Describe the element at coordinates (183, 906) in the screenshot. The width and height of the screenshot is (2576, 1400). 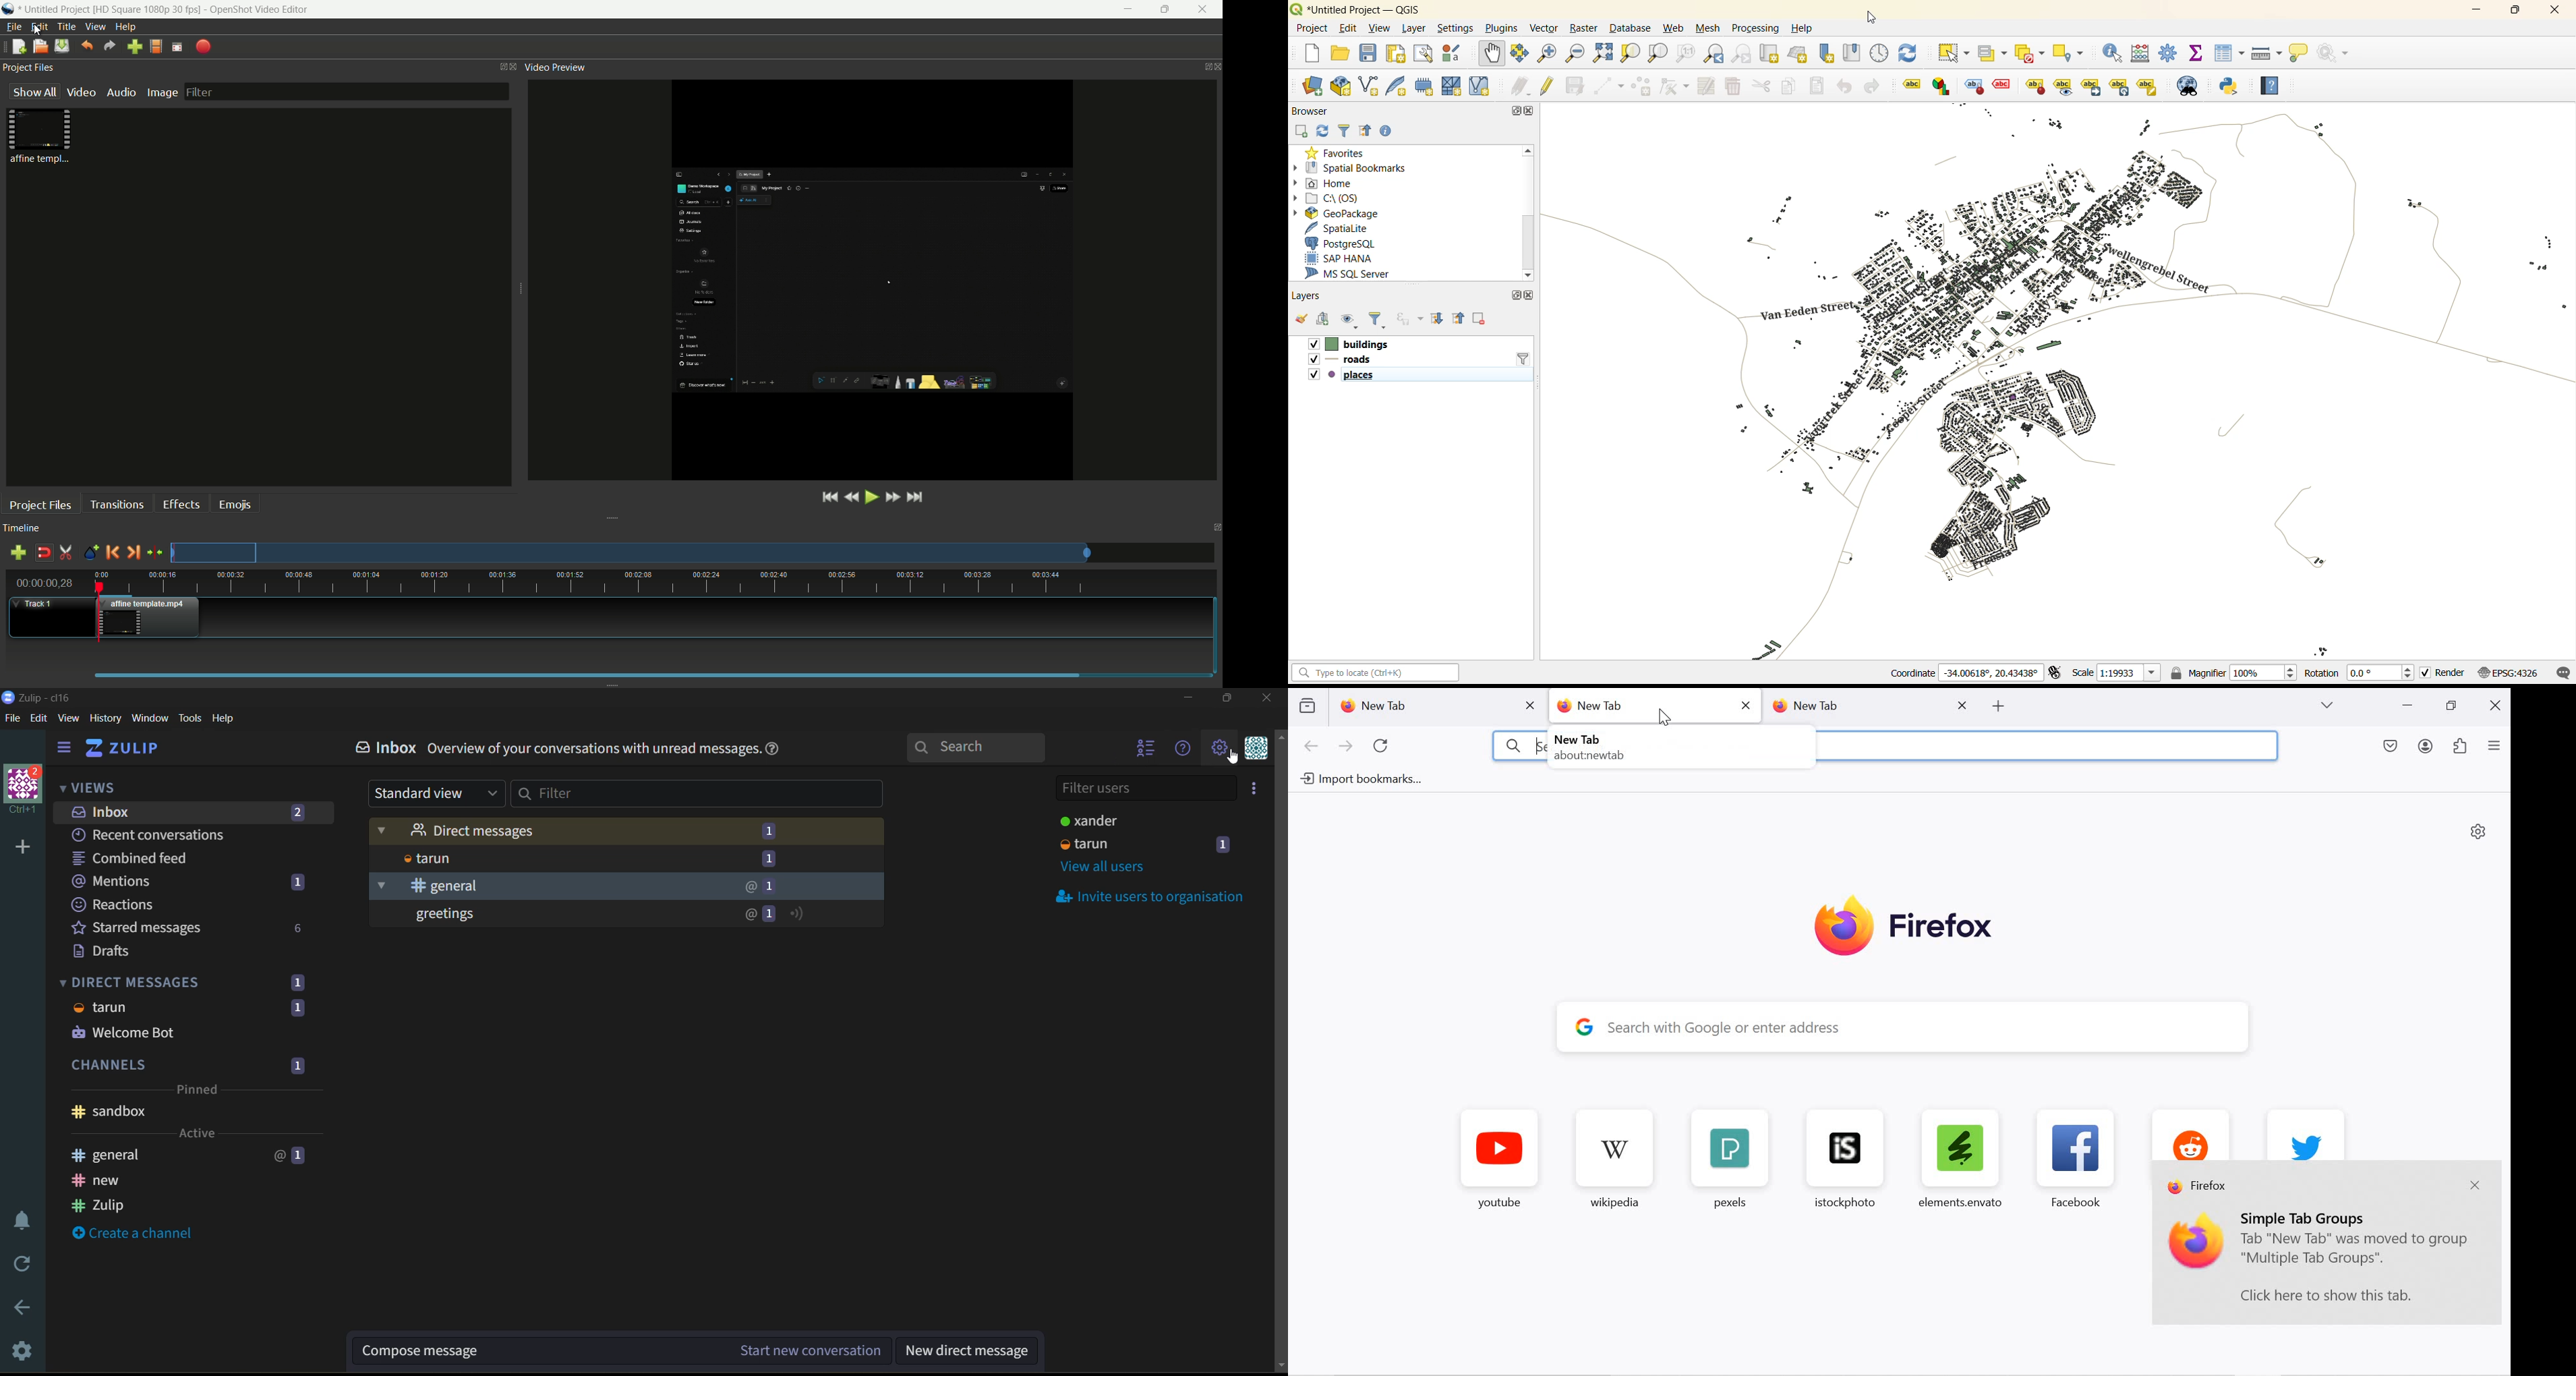
I see `reactions` at that location.